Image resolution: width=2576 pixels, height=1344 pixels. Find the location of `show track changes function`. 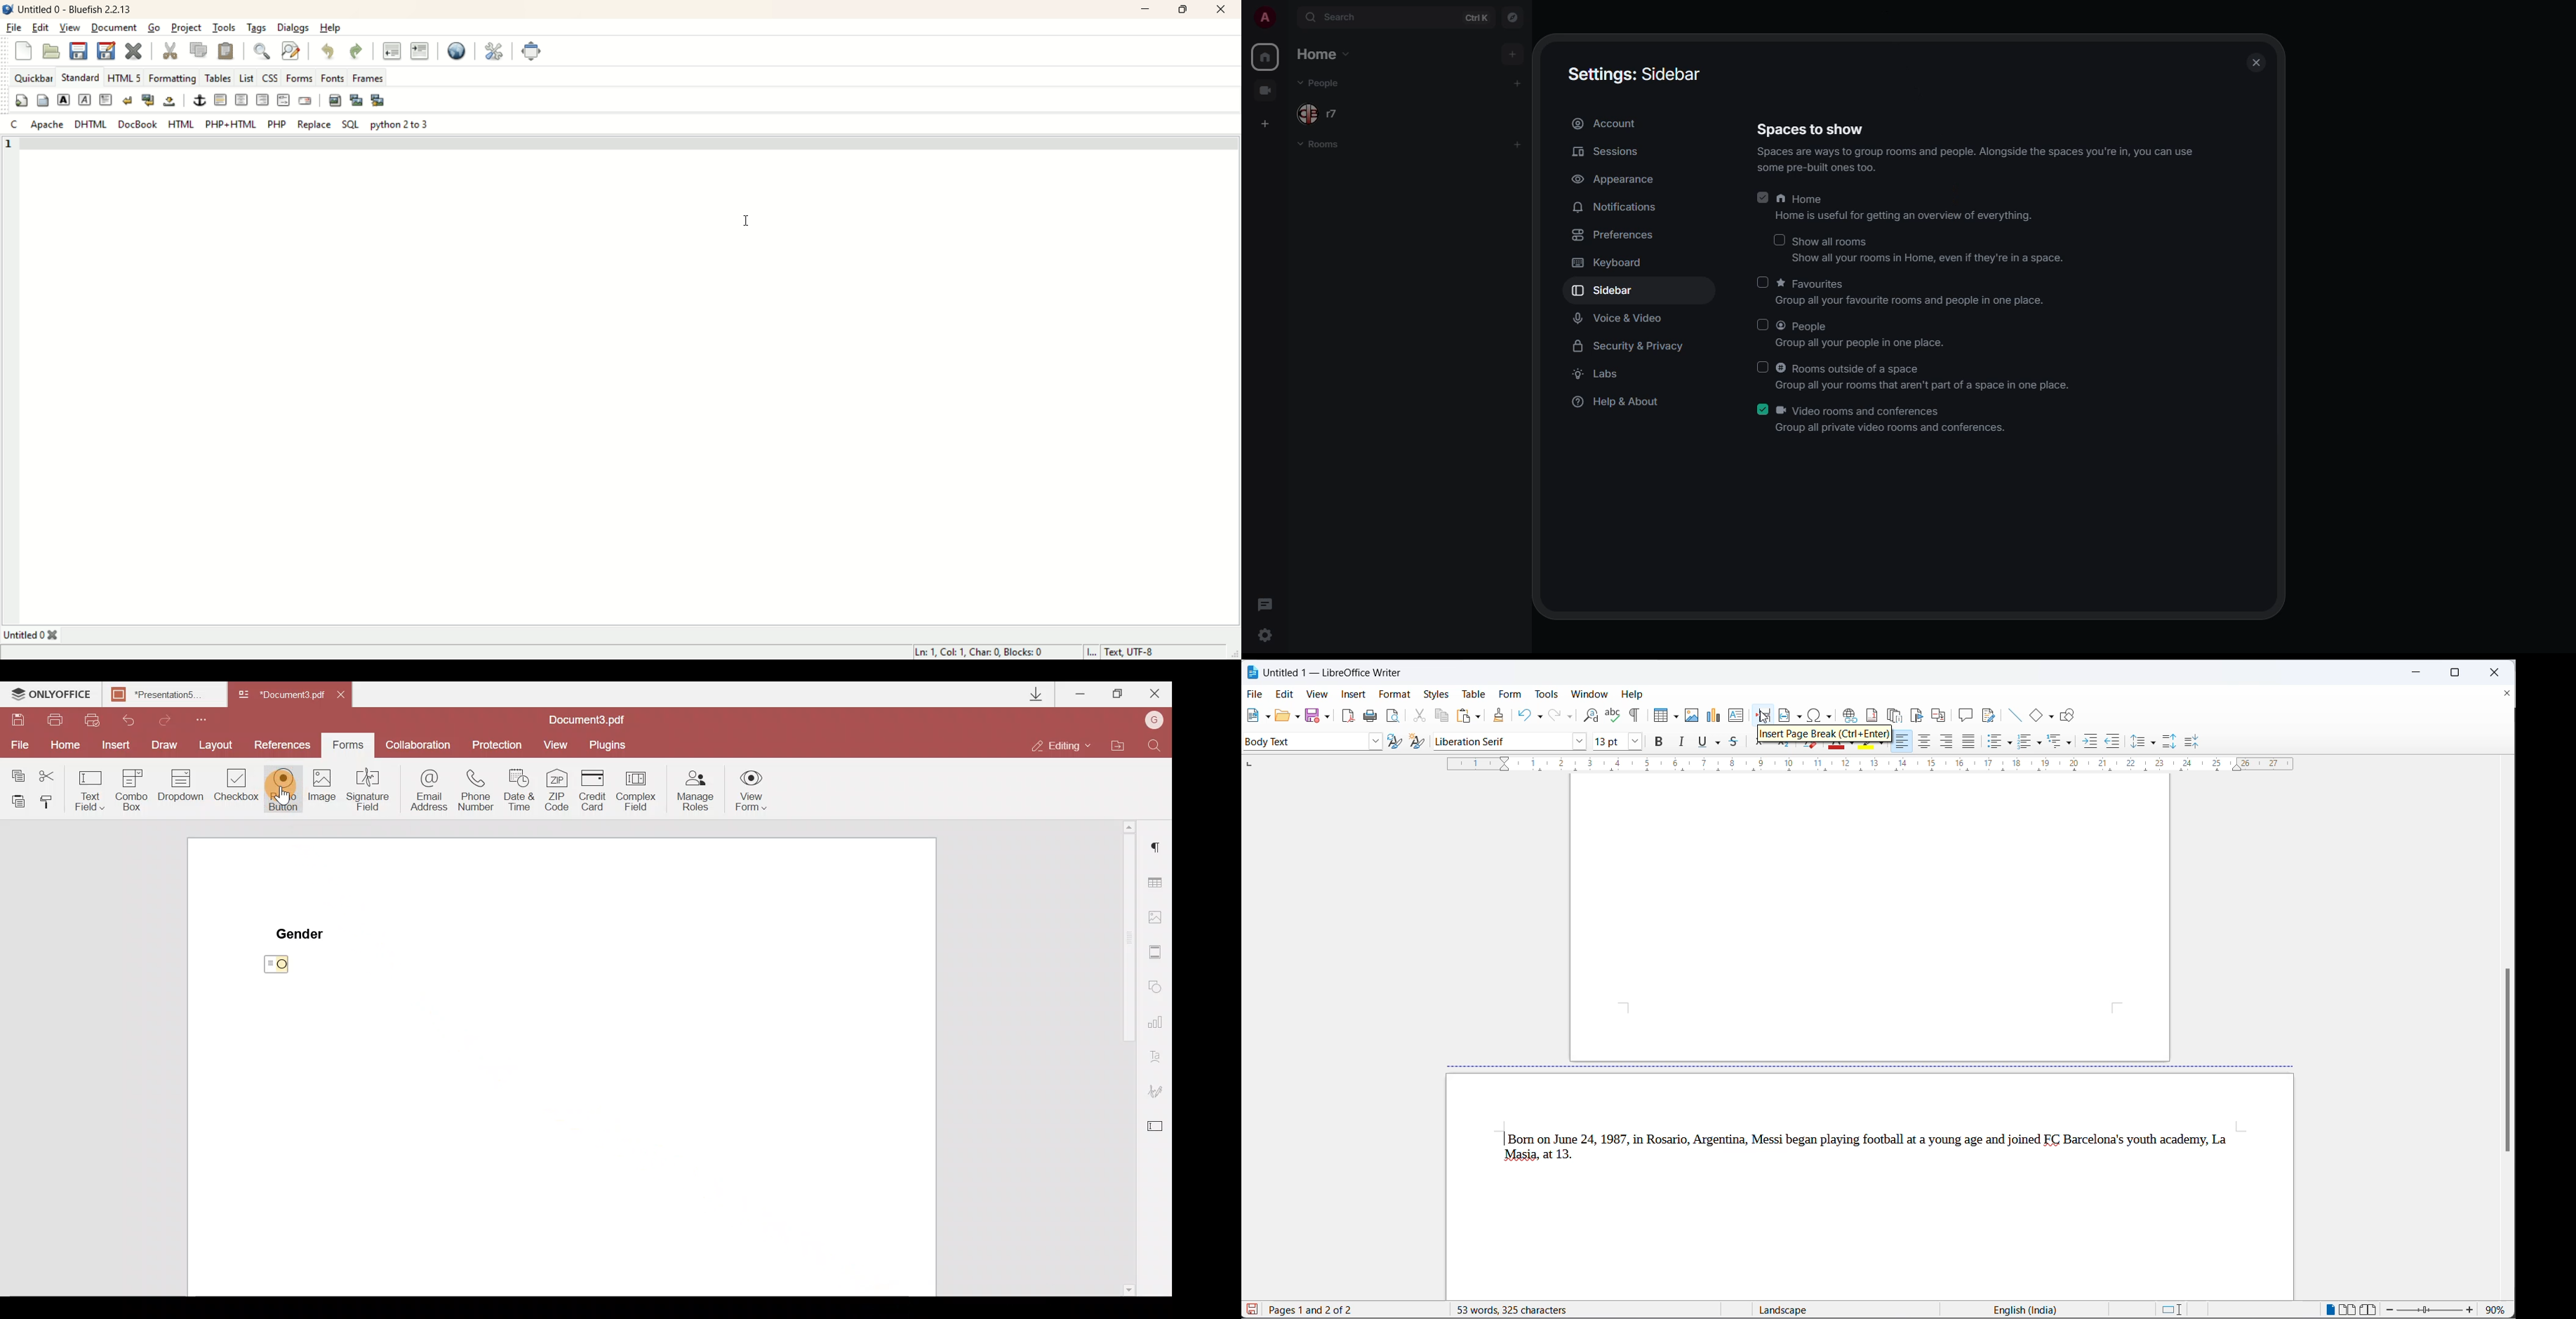

show track changes function is located at coordinates (1989, 716).